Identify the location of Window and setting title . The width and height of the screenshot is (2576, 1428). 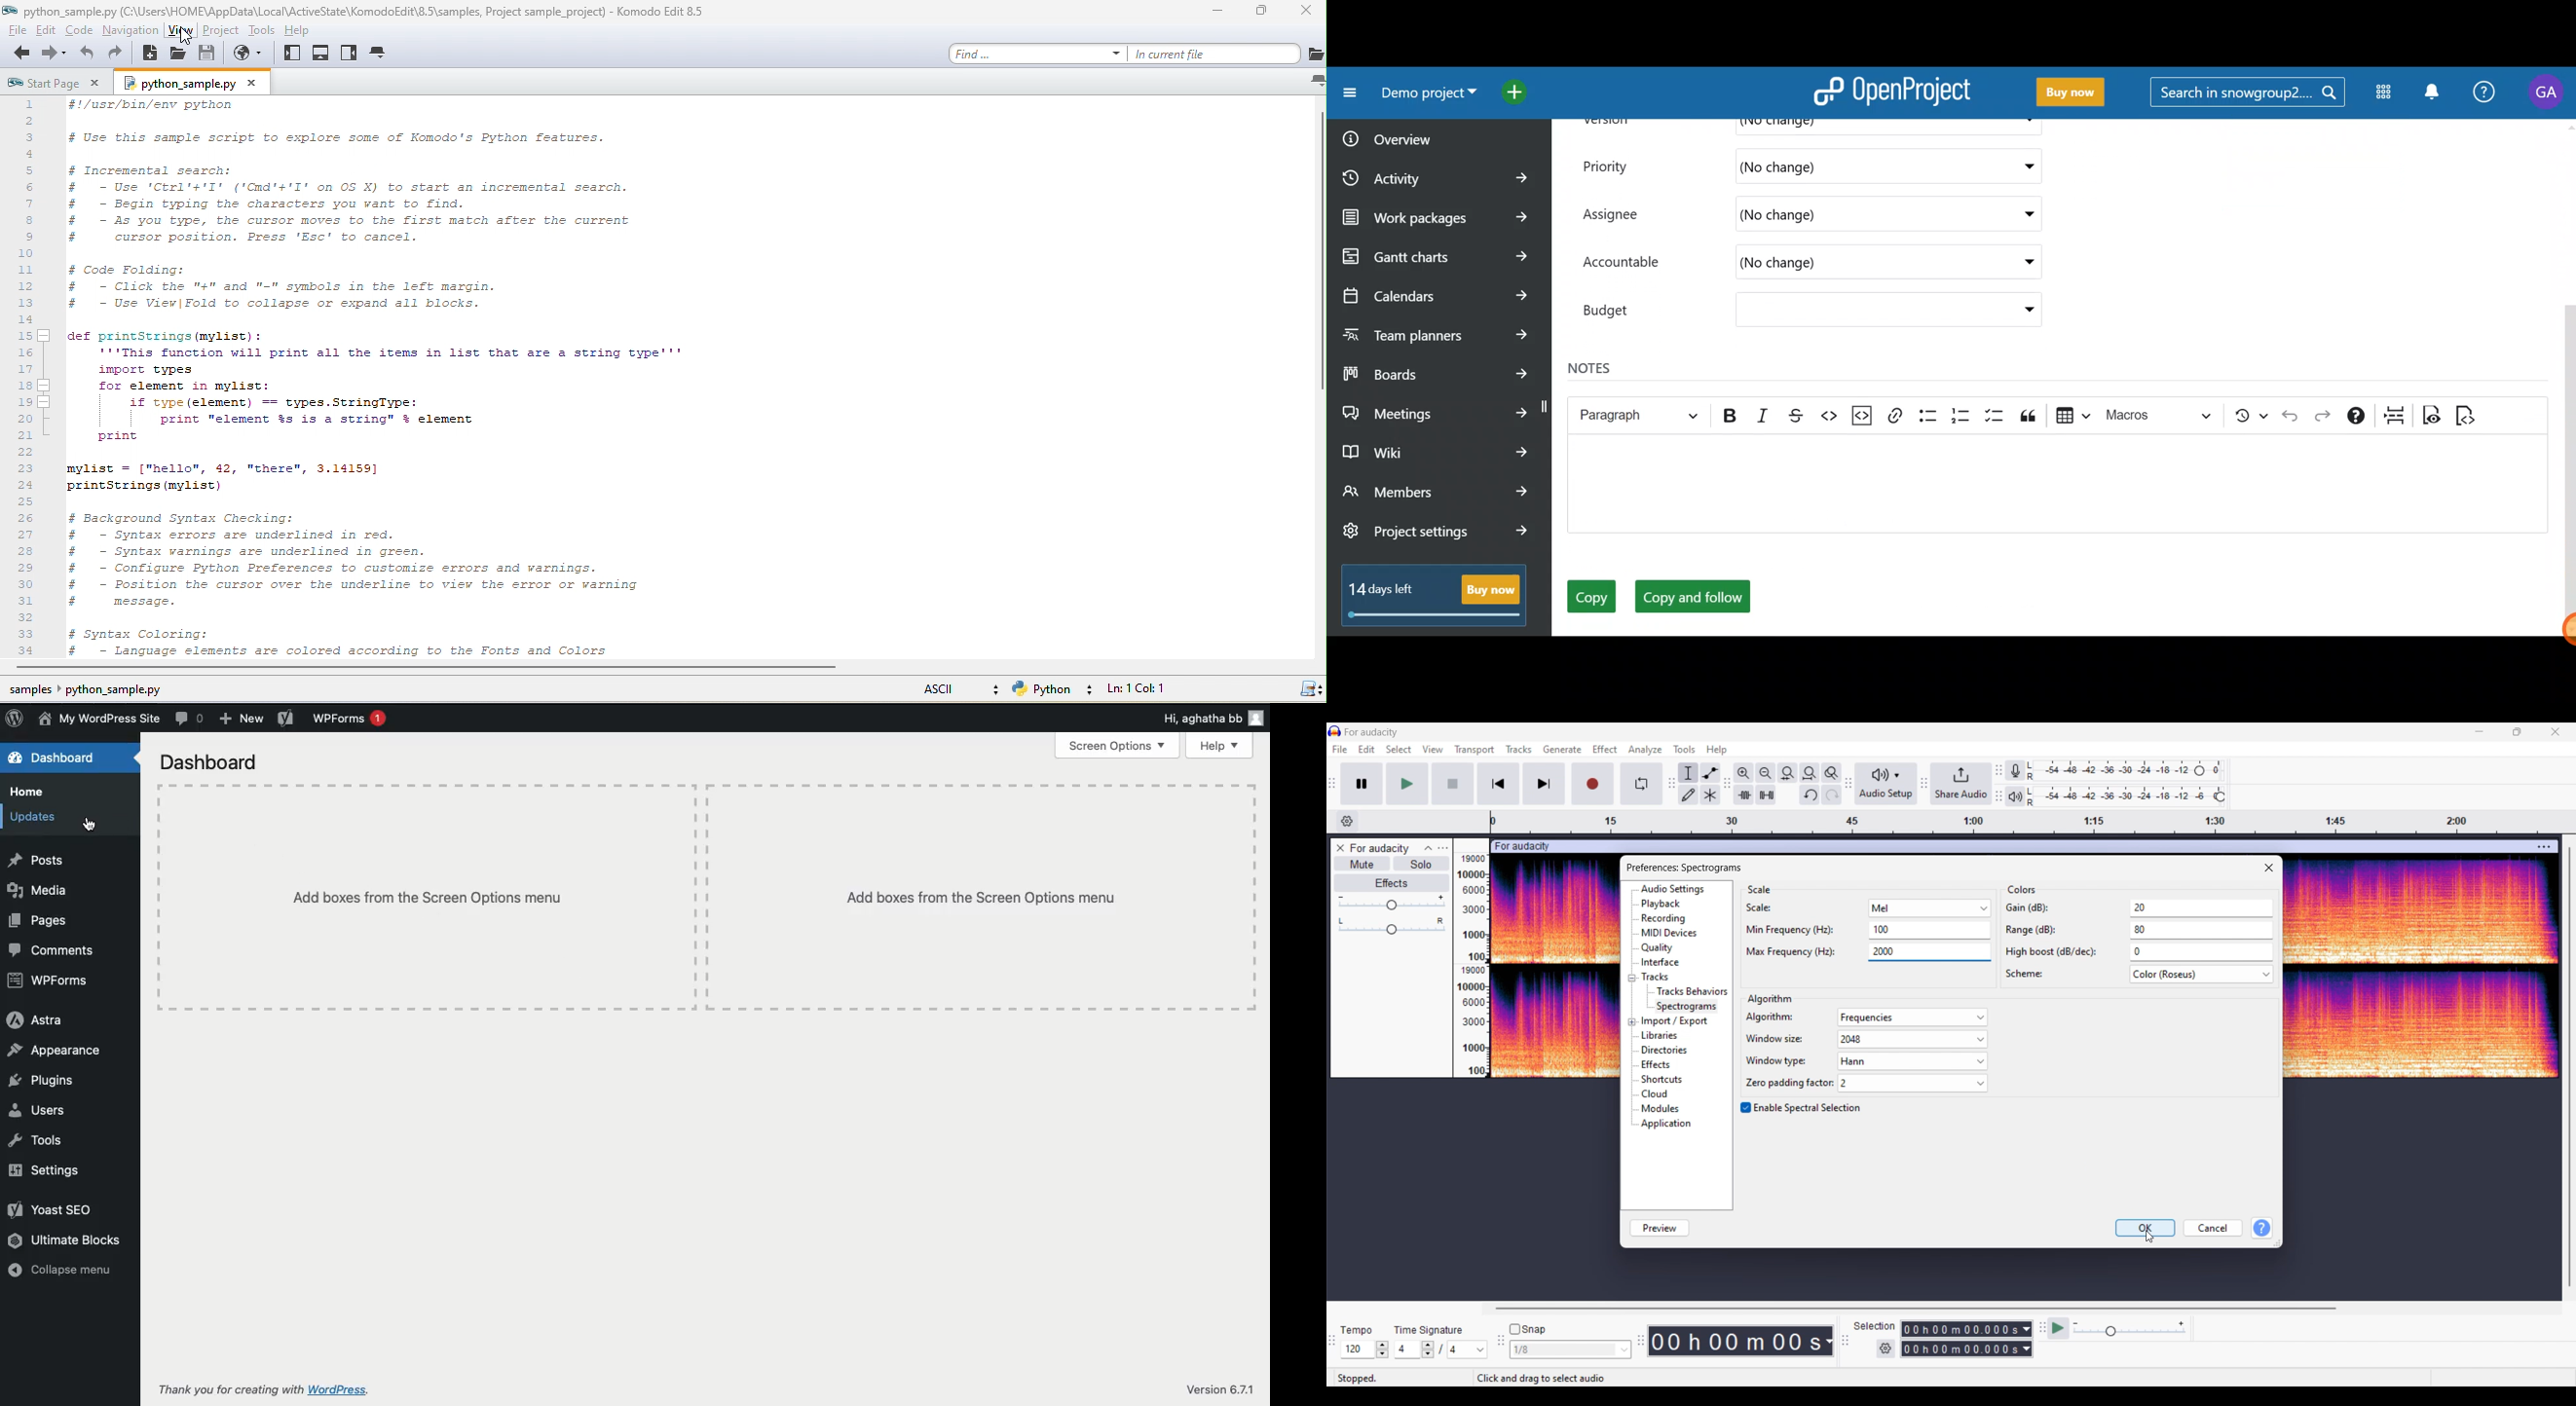
(1683, 866).